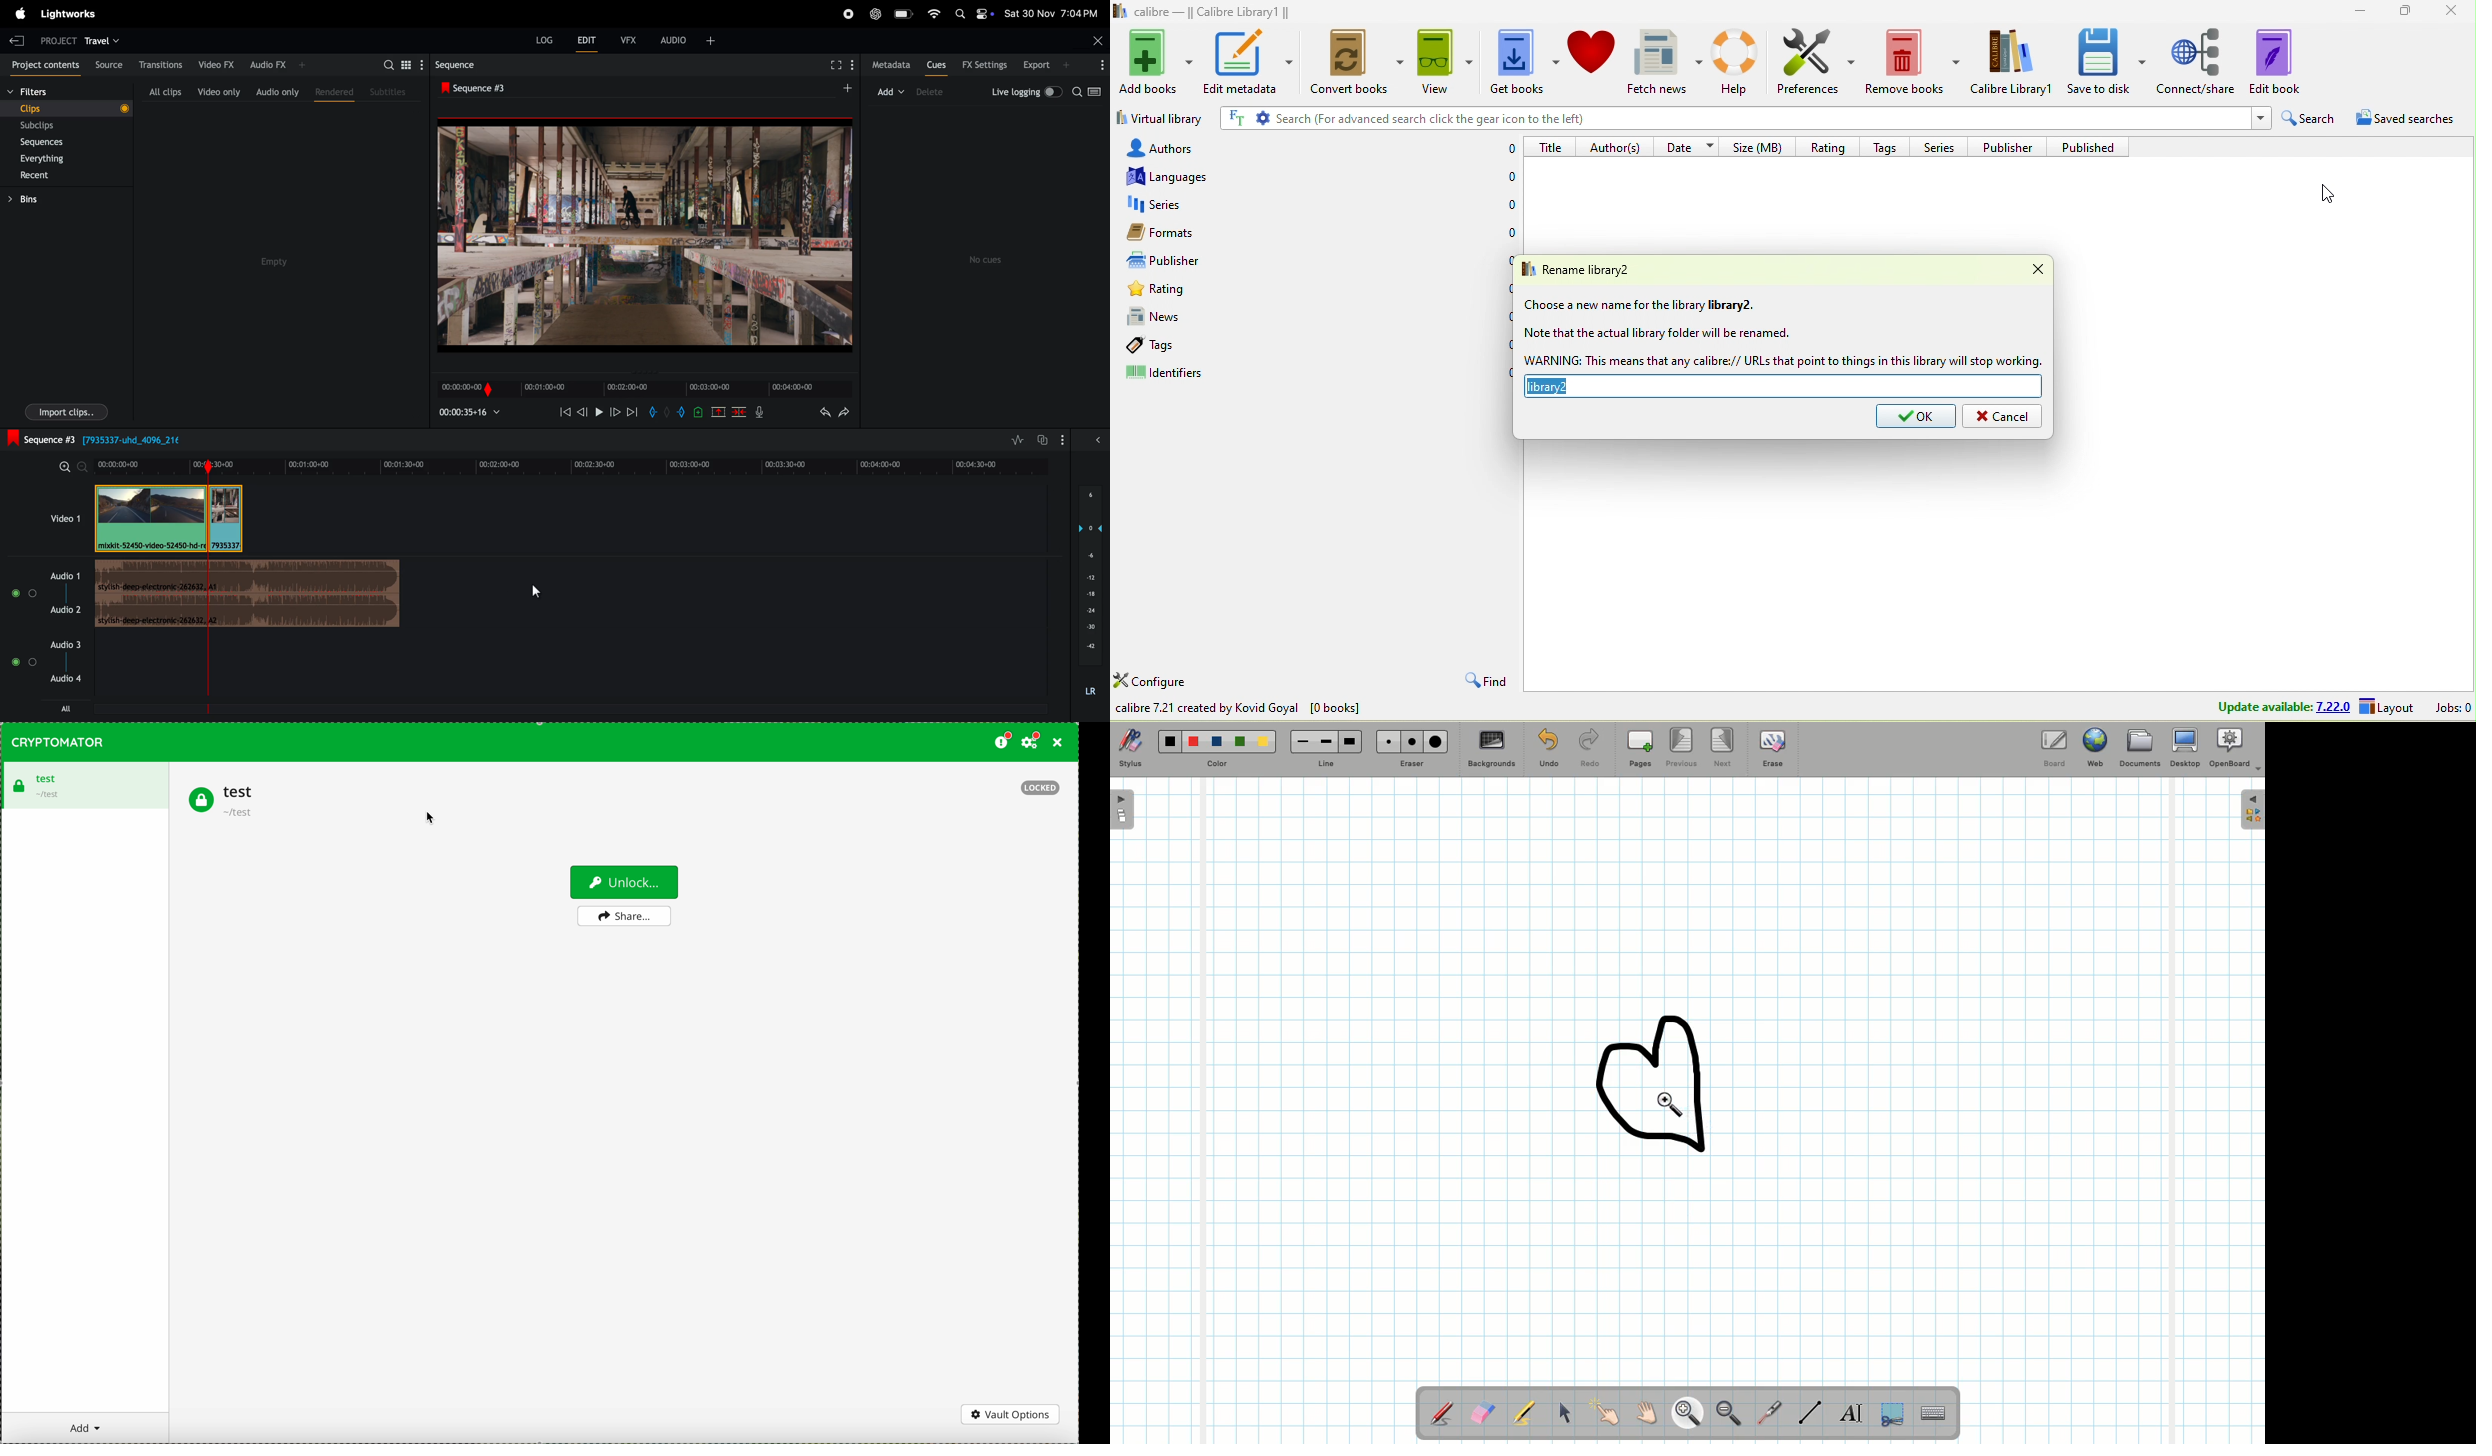 The height and width of the screenshot is (1456, 2492). What do you see at coordinates (69, 16) in the screenshot?
I see `light works` at bounding box center [69, 16].